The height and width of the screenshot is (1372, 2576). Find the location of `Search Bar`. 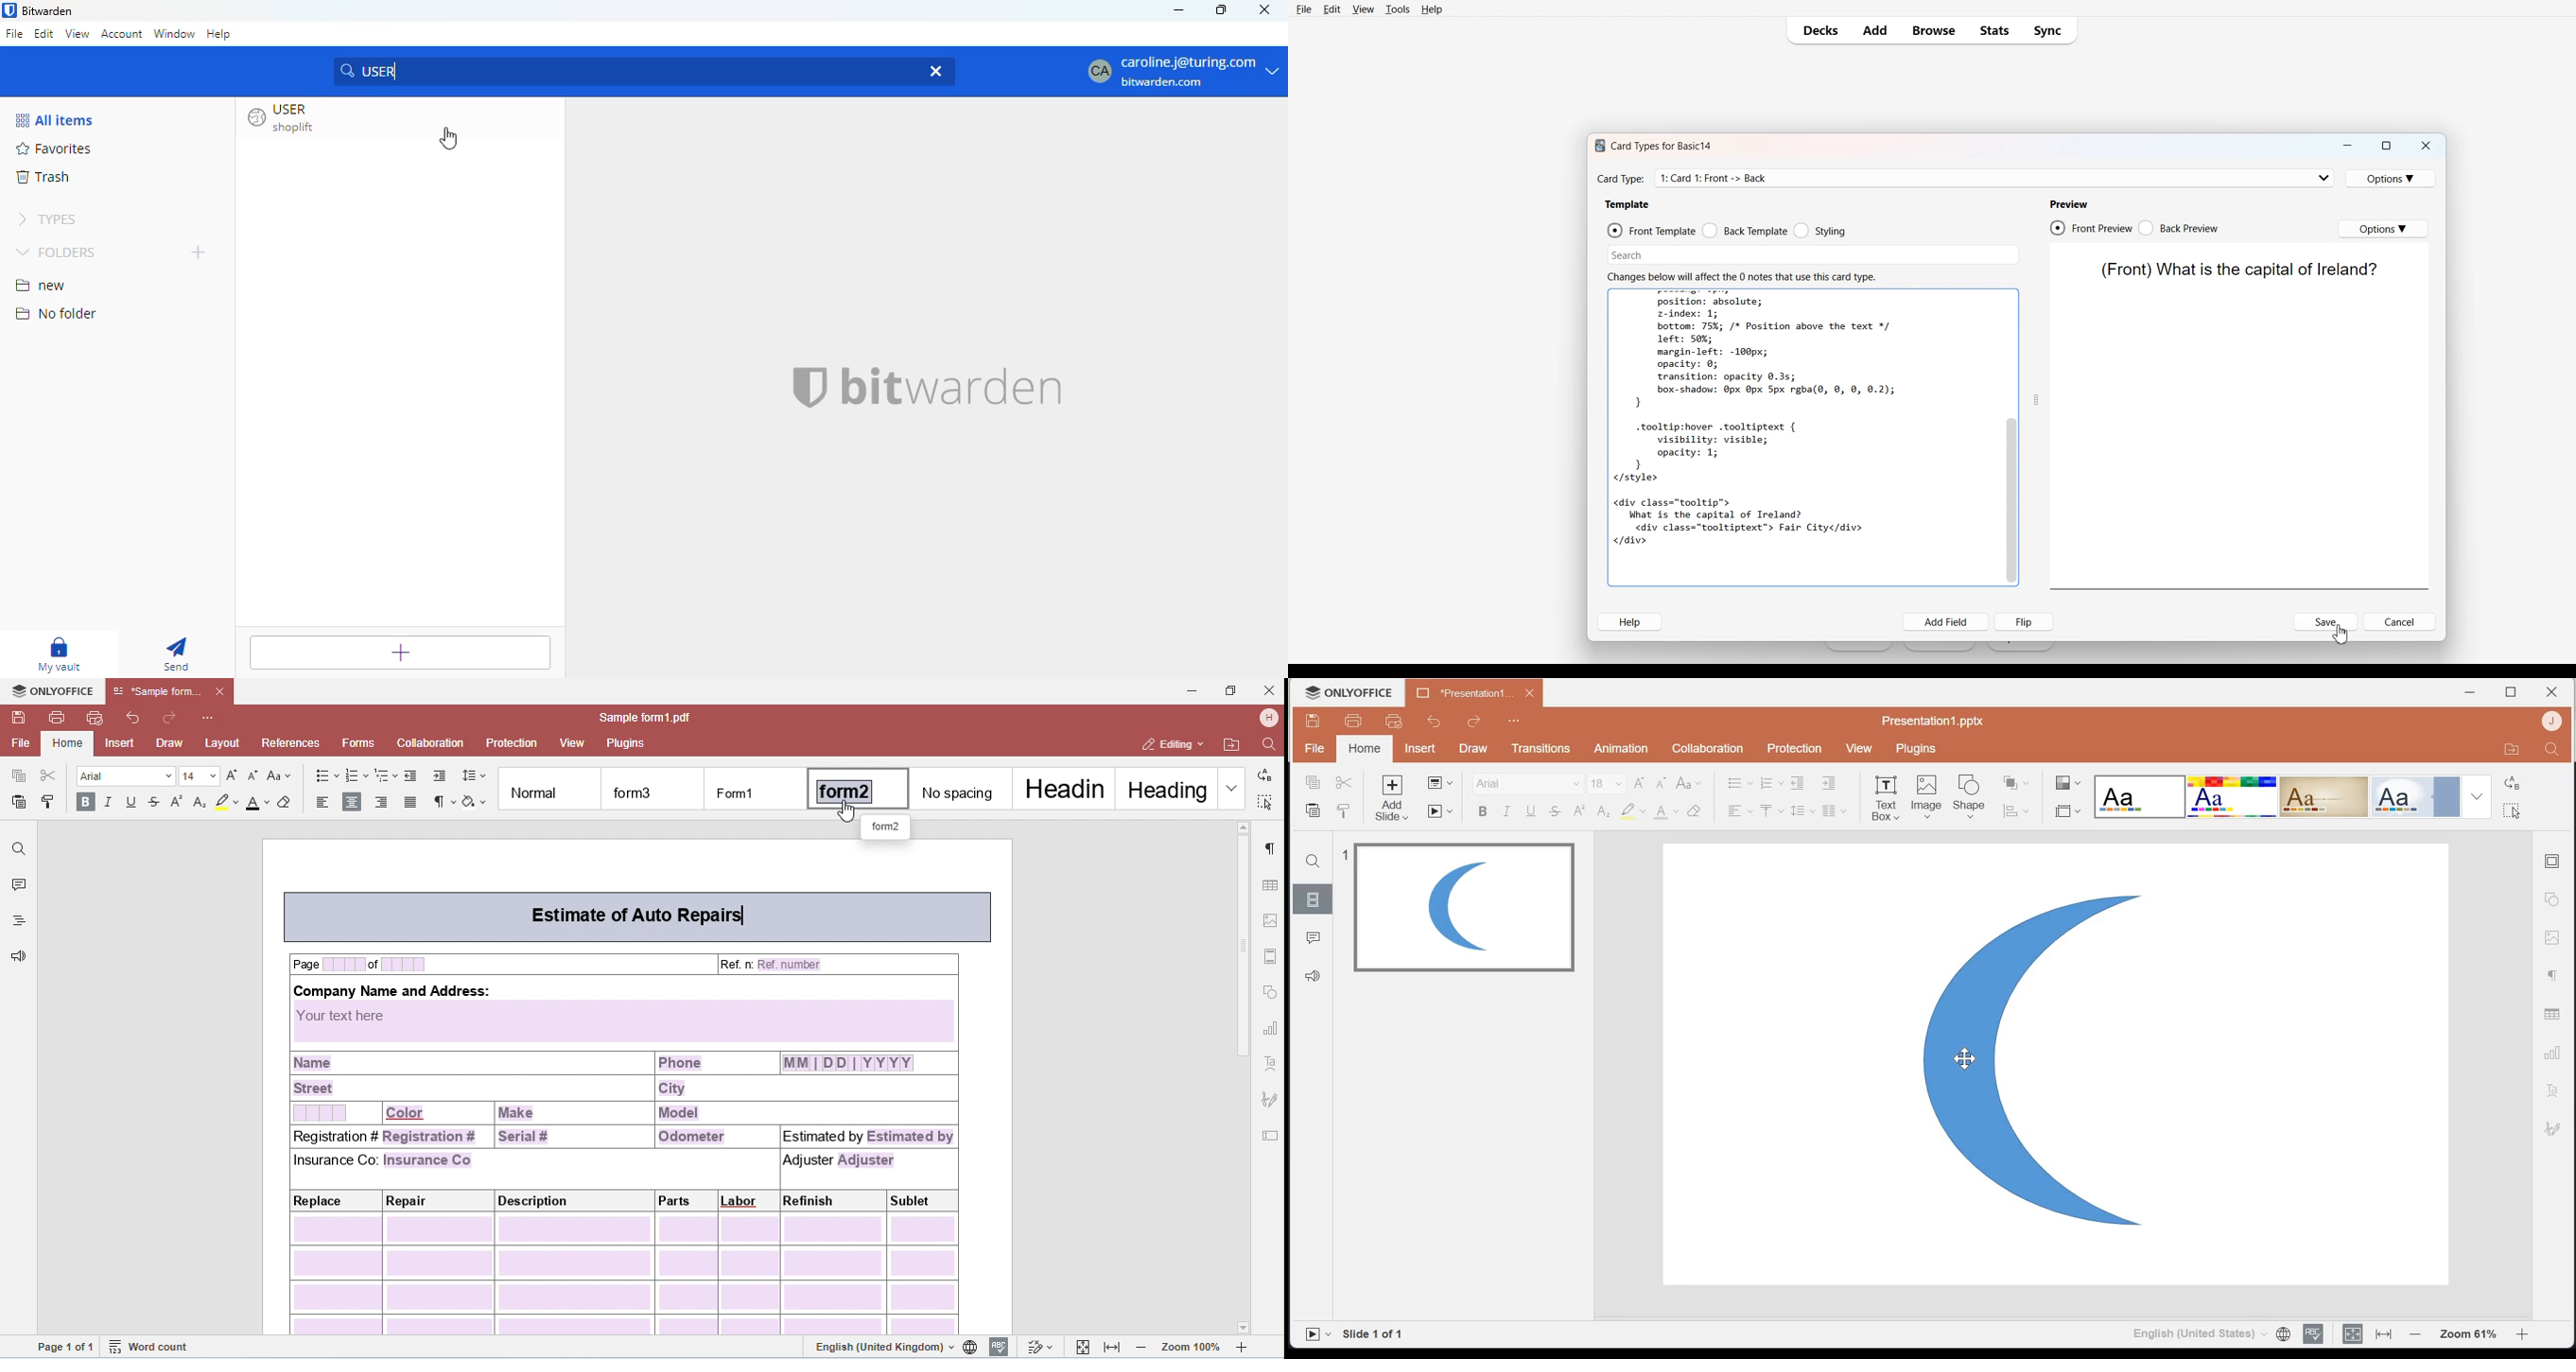

Search Bar is located at coordinates (1813, 255).